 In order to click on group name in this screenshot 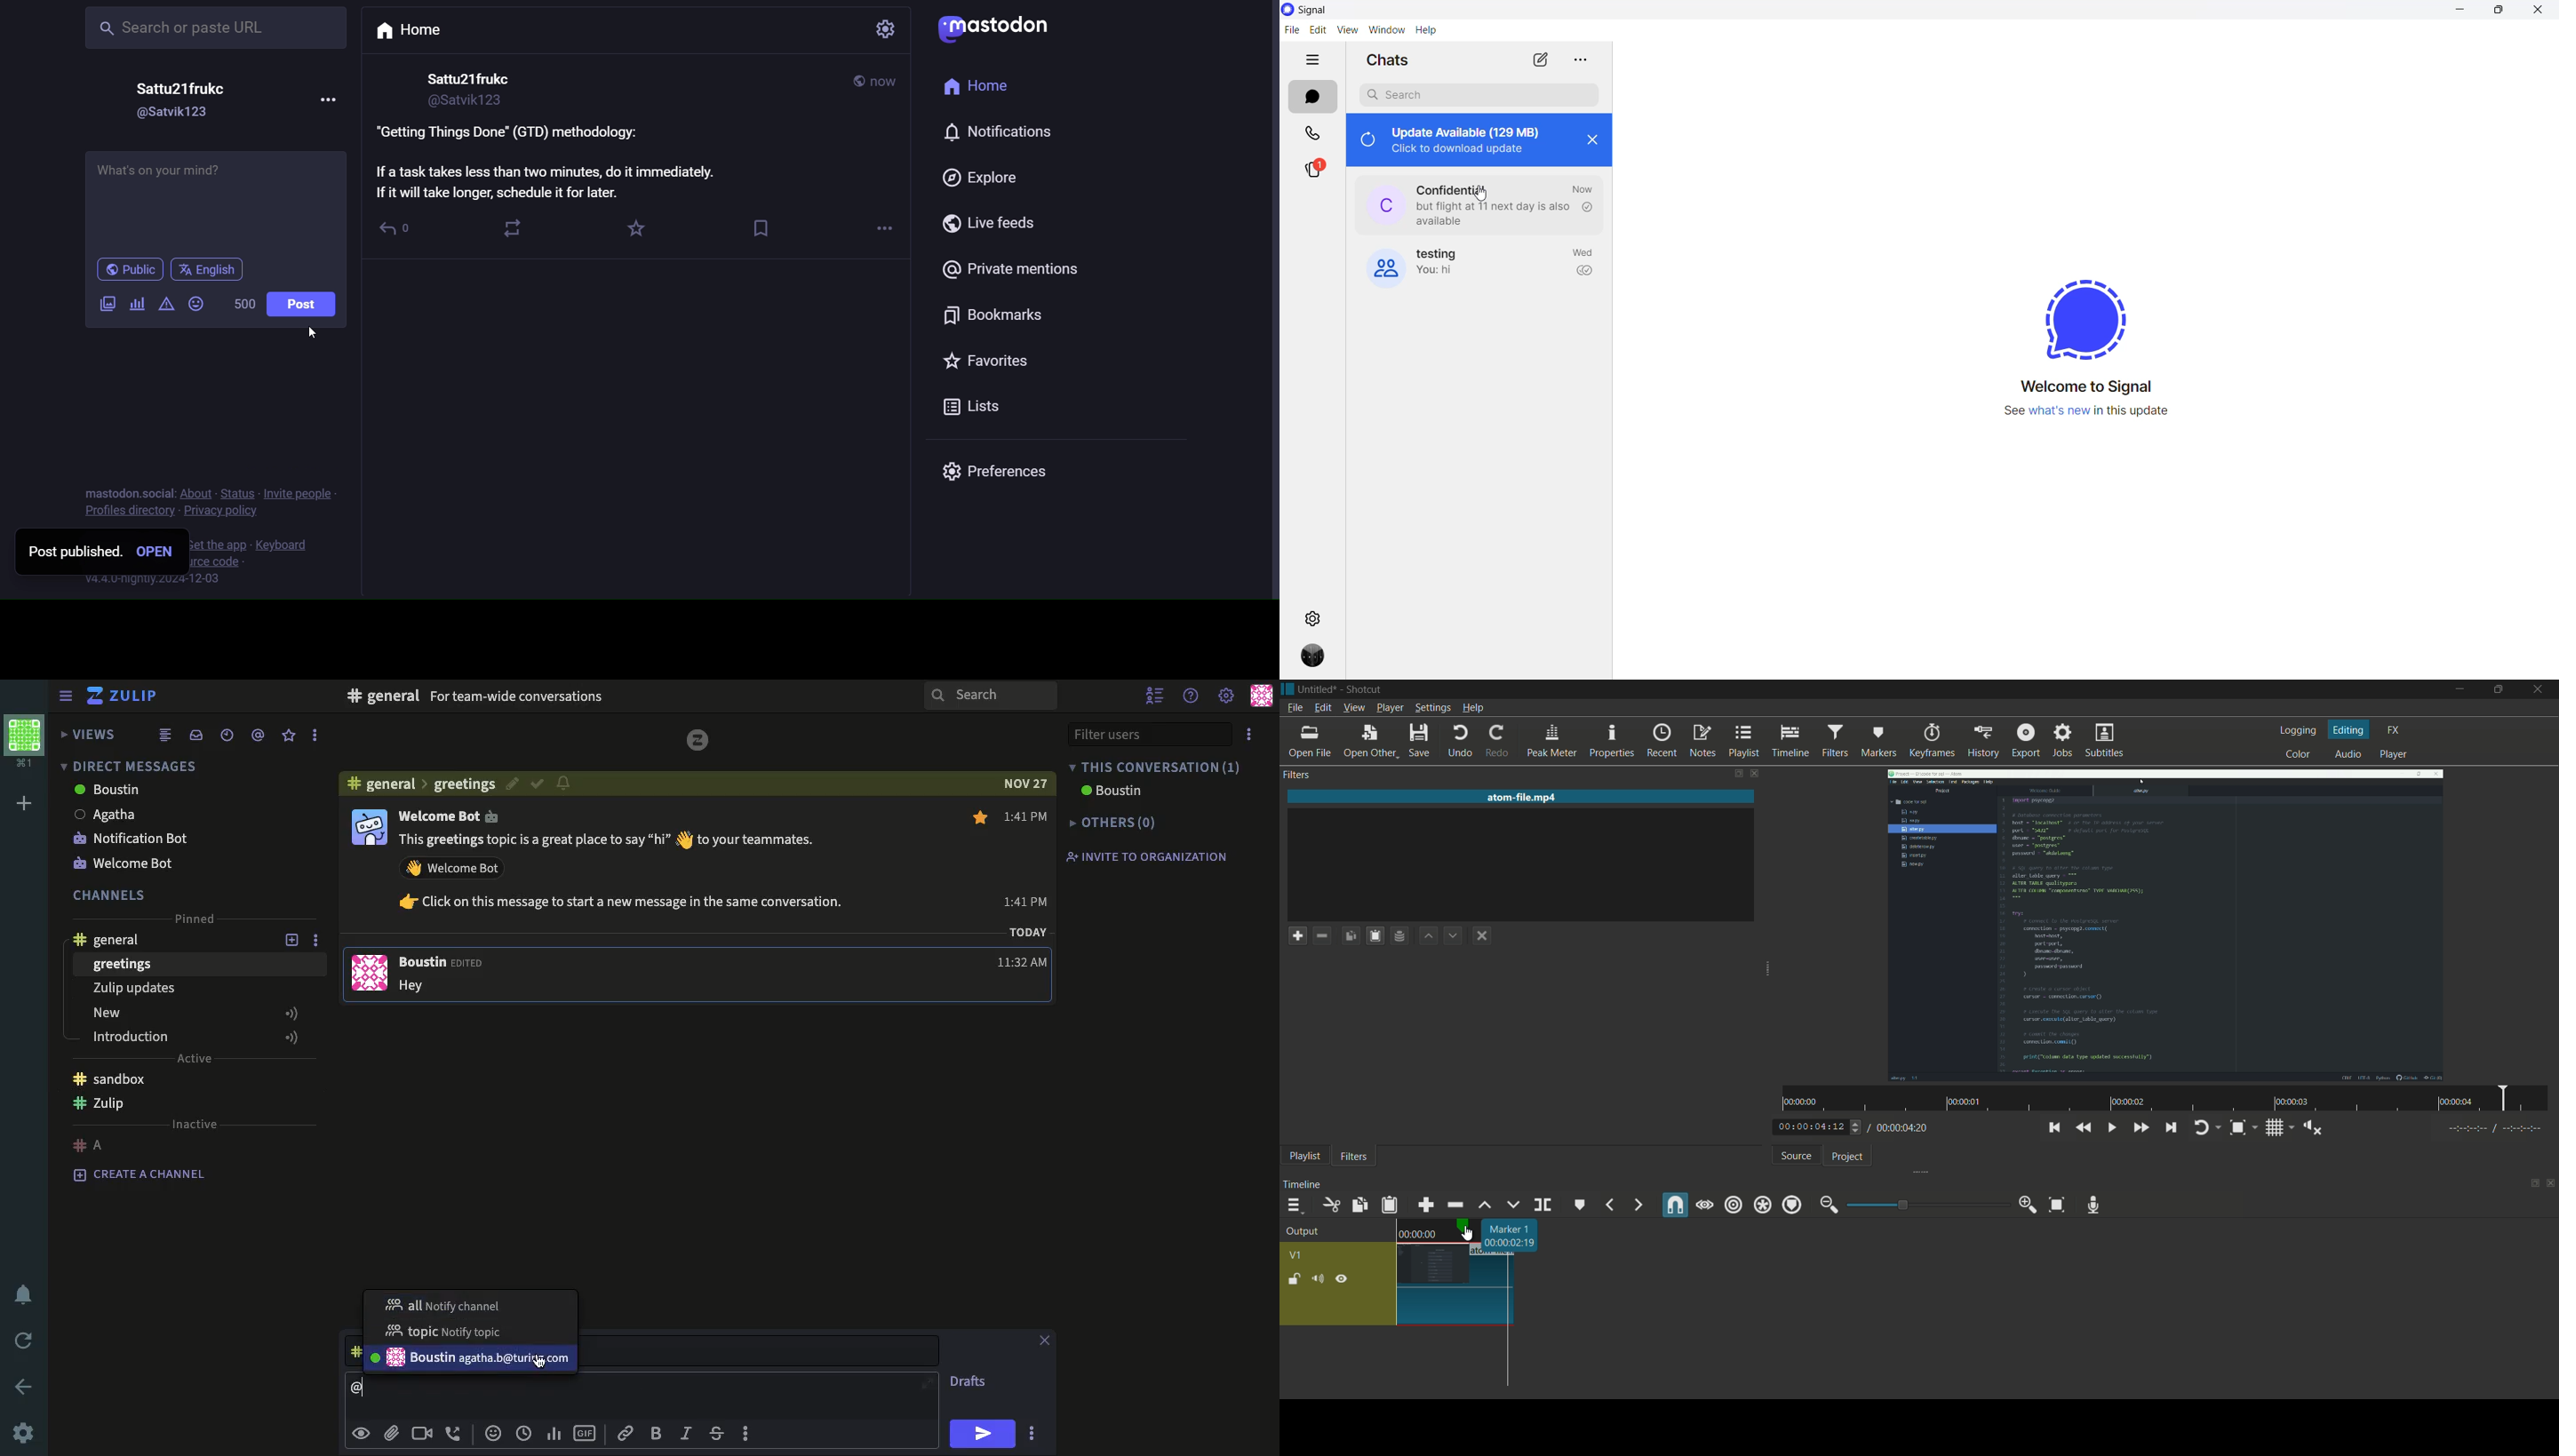, I will do `click(1443, 253)`.